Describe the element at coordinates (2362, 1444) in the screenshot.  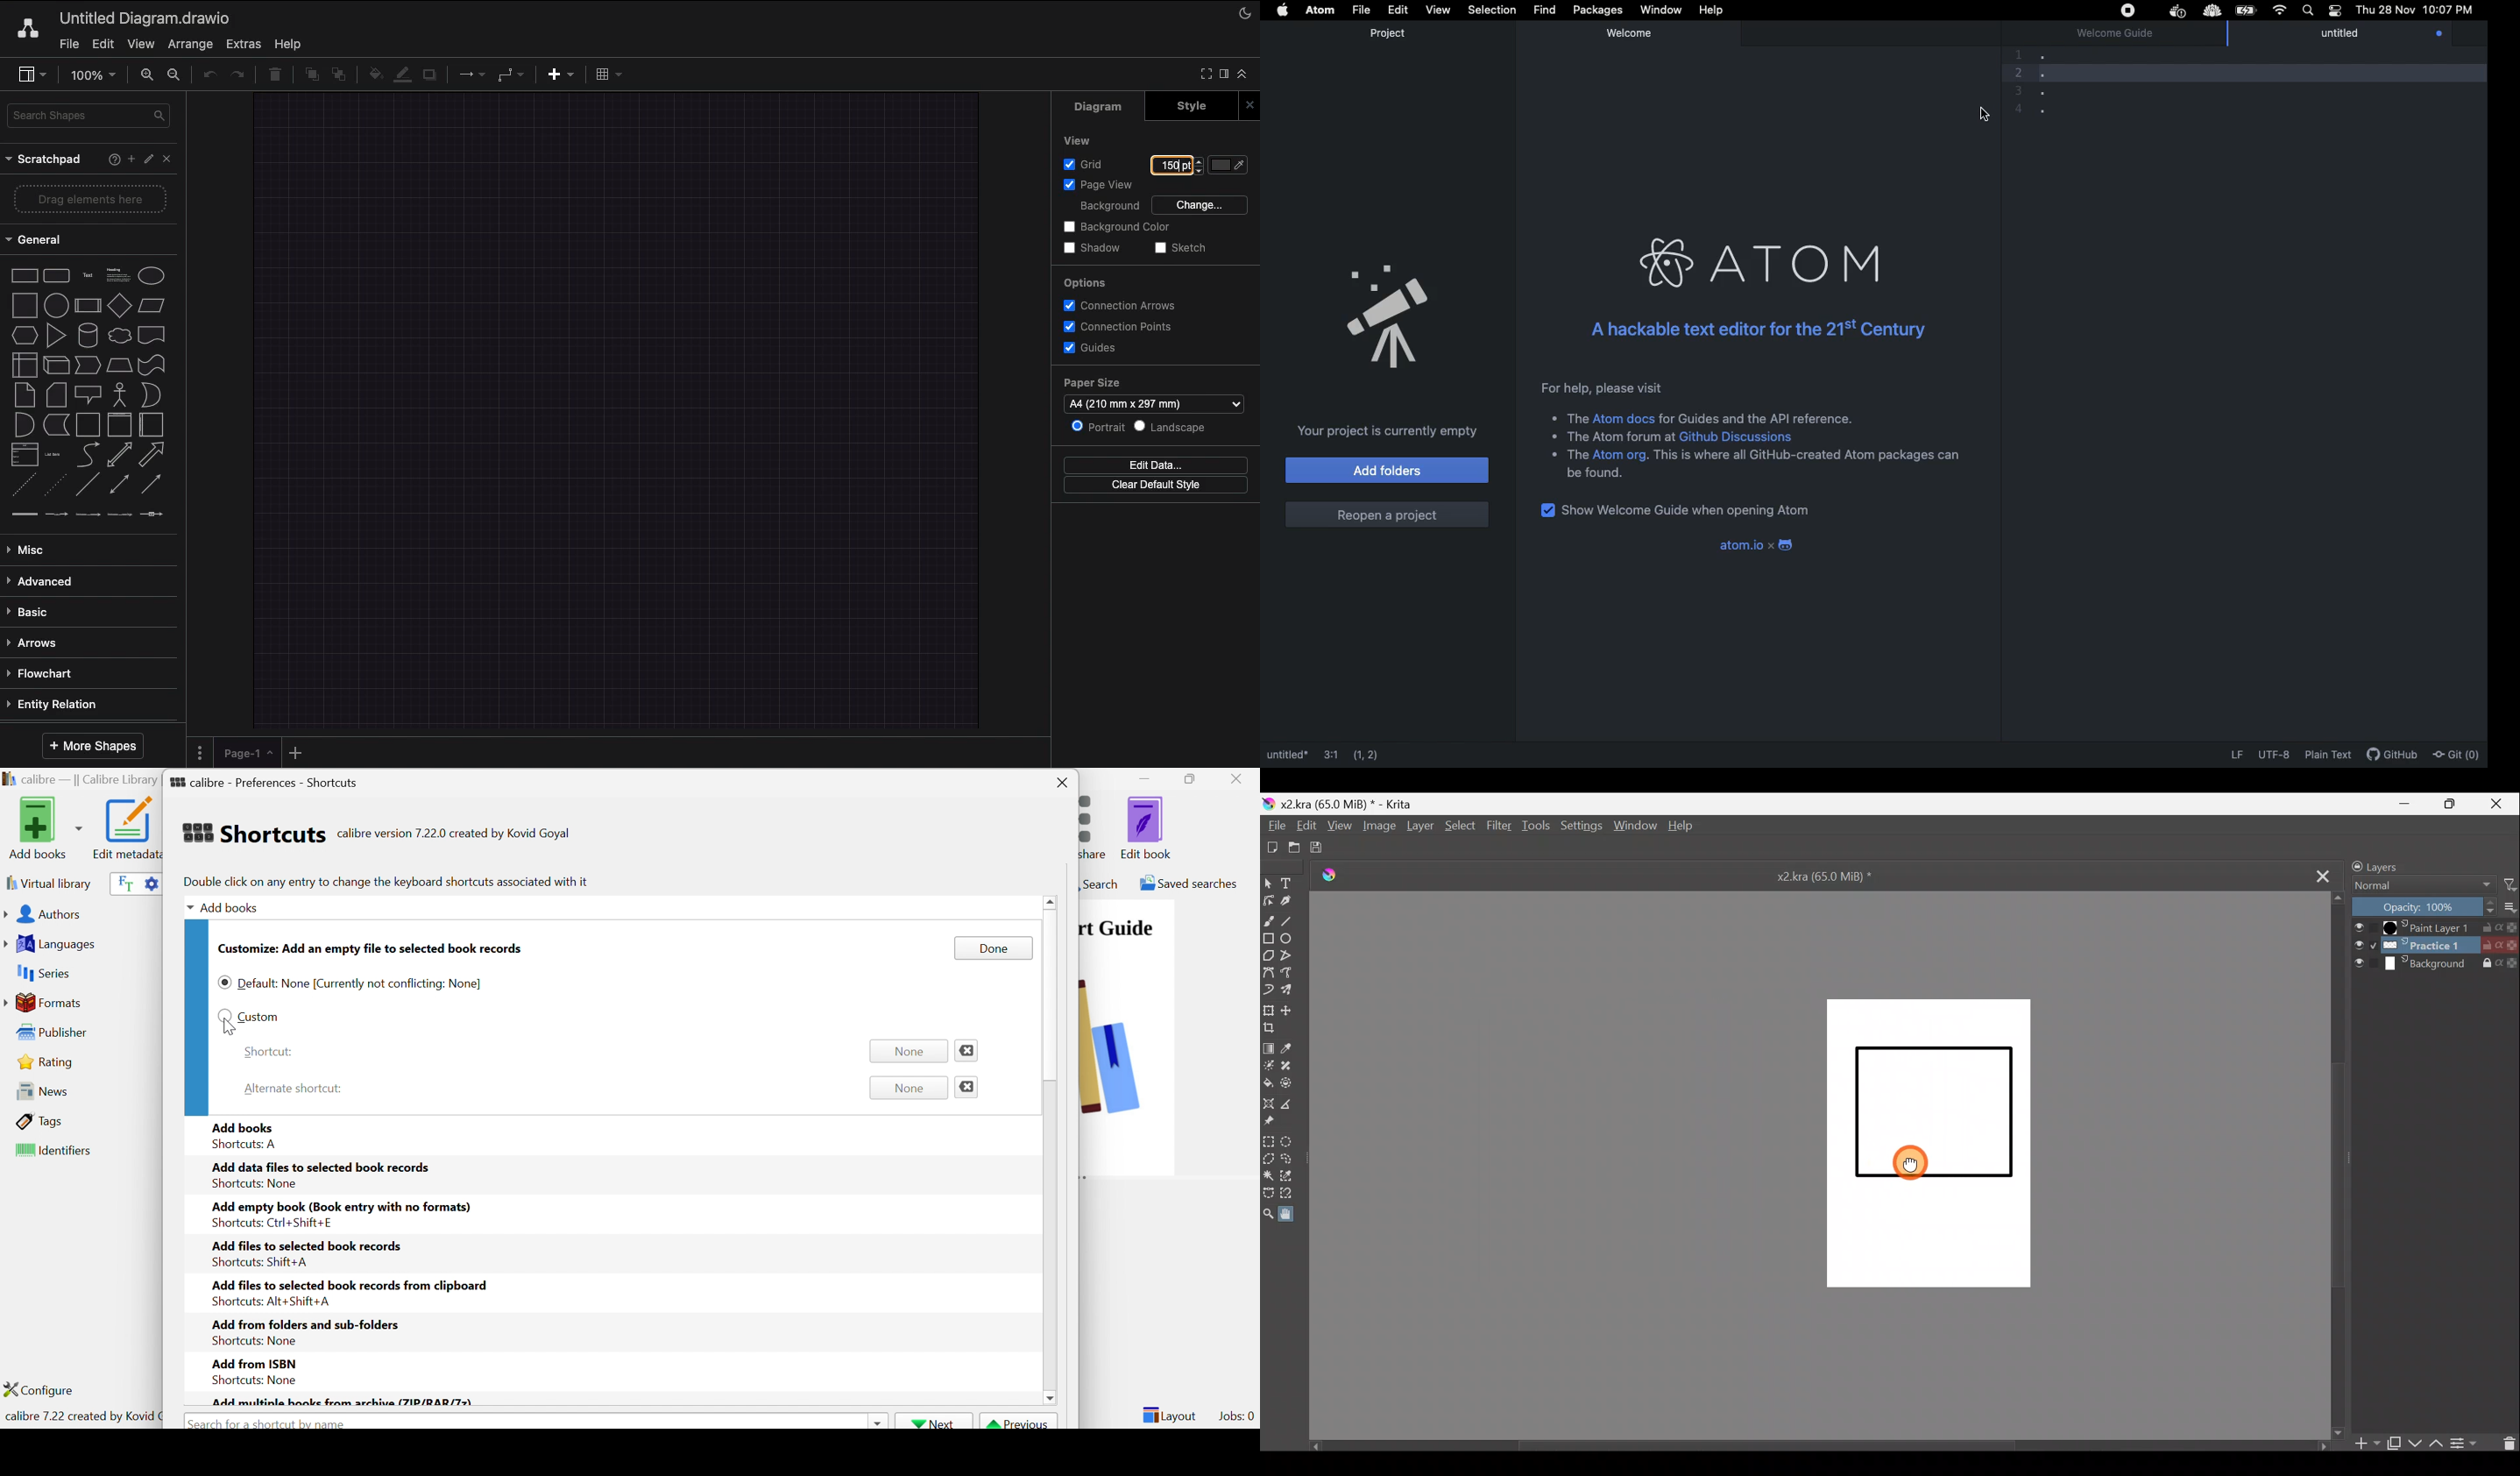
I see `Add layer` at that location.